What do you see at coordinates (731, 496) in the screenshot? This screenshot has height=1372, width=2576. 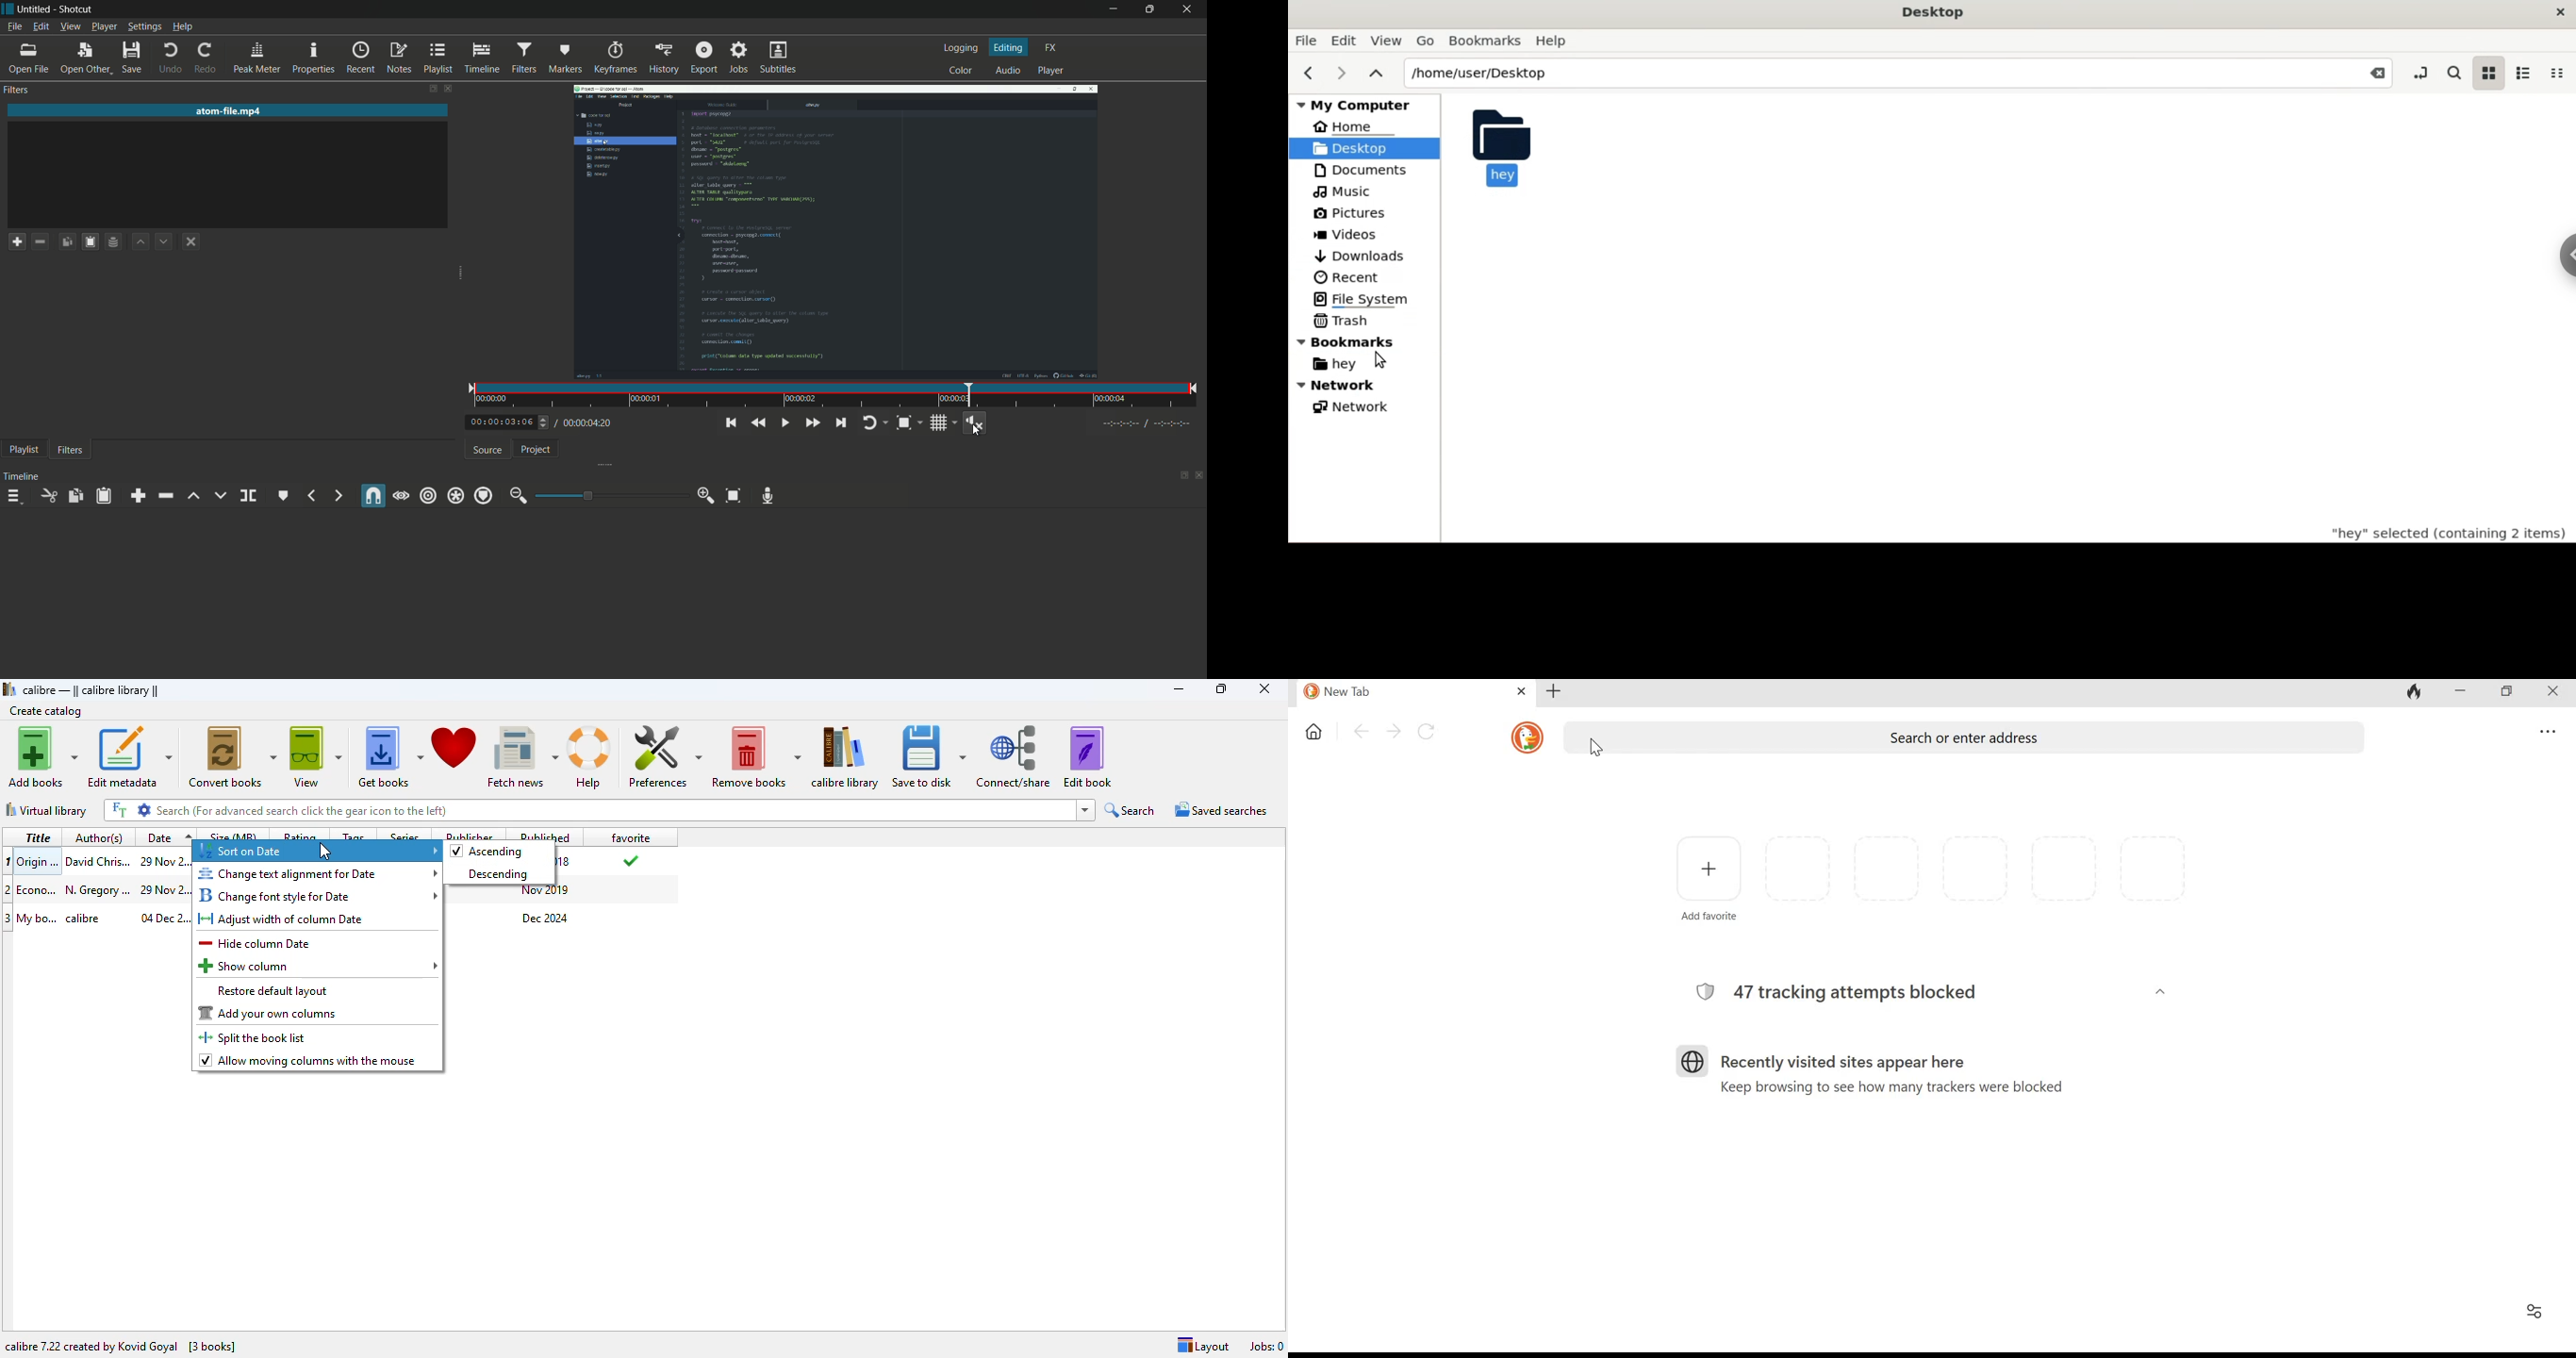 I see `zoom timeline to fit` at bounding box center [731, 496].